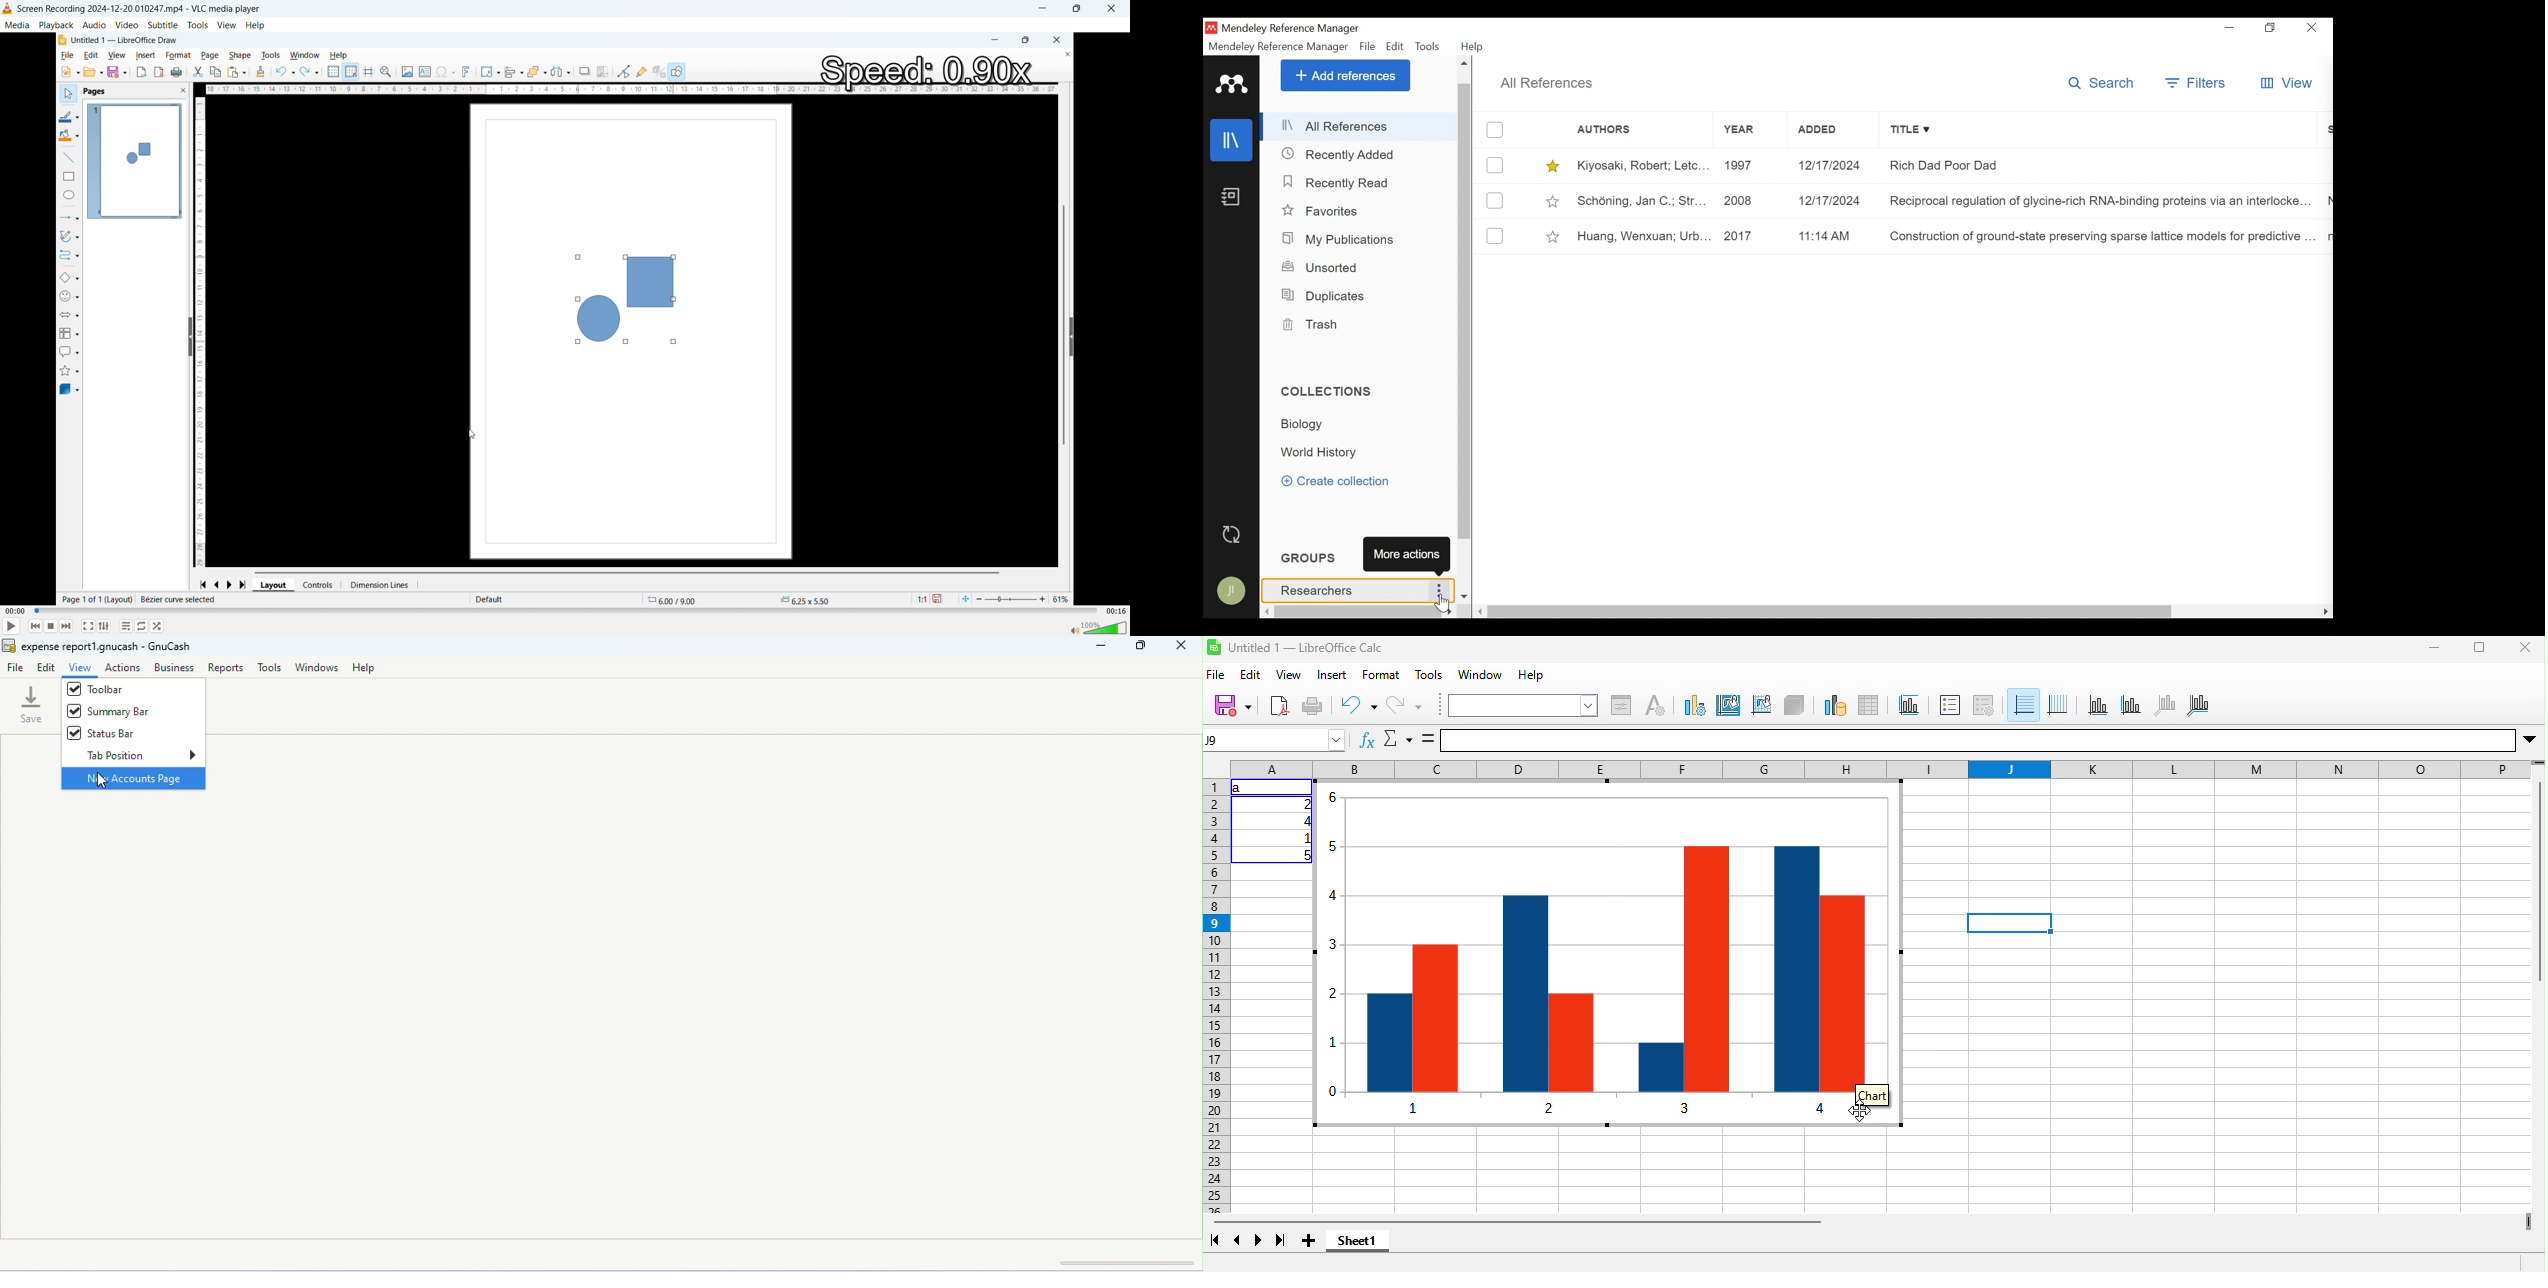  I want to click on Audio , so click(95, 25).